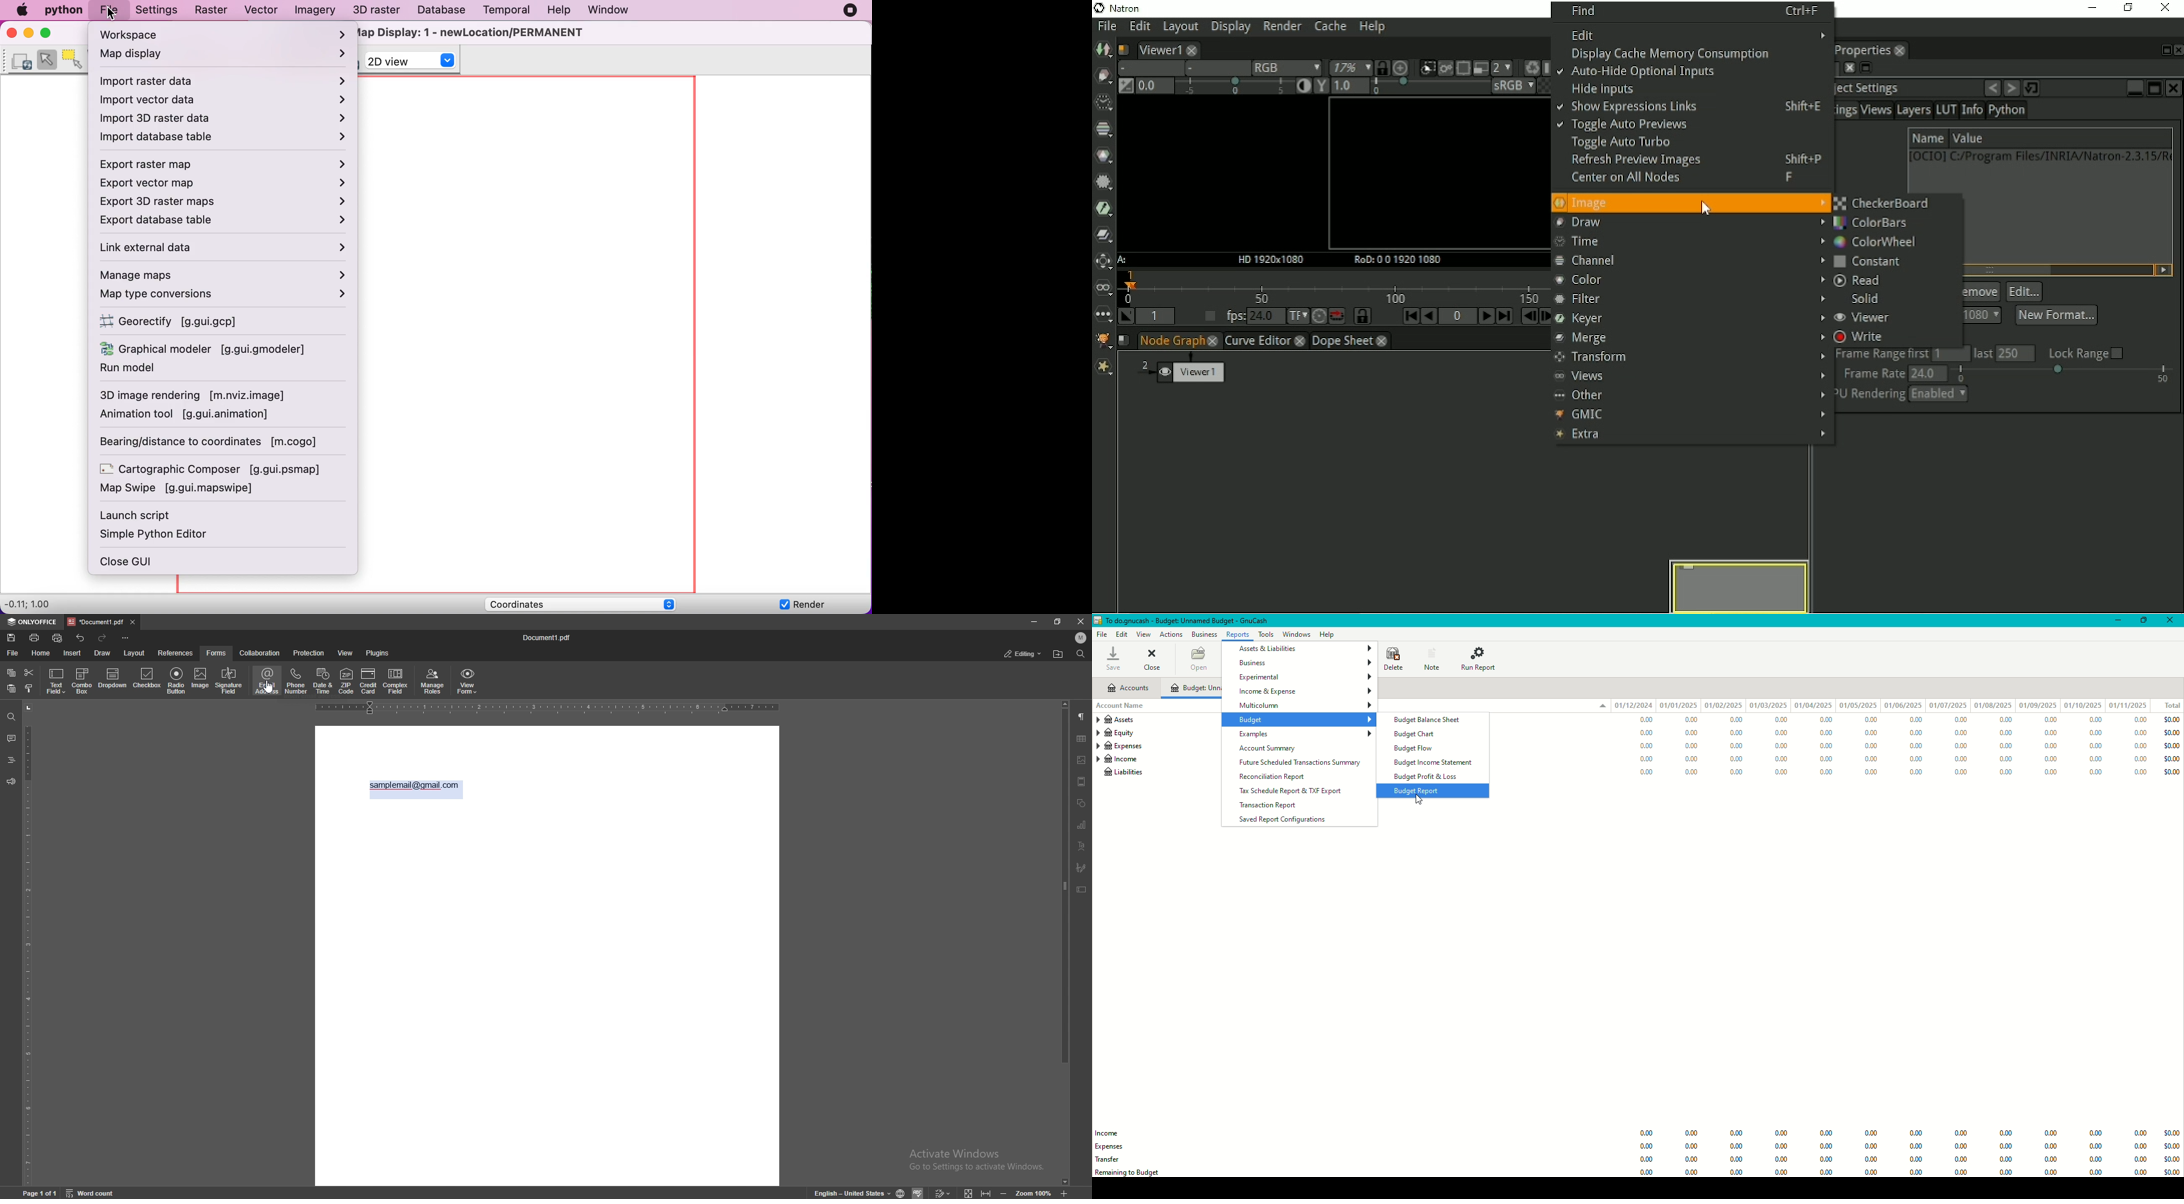 The image size is (2184, 1204). I want to click on 0.00, so click(1648, 1161).